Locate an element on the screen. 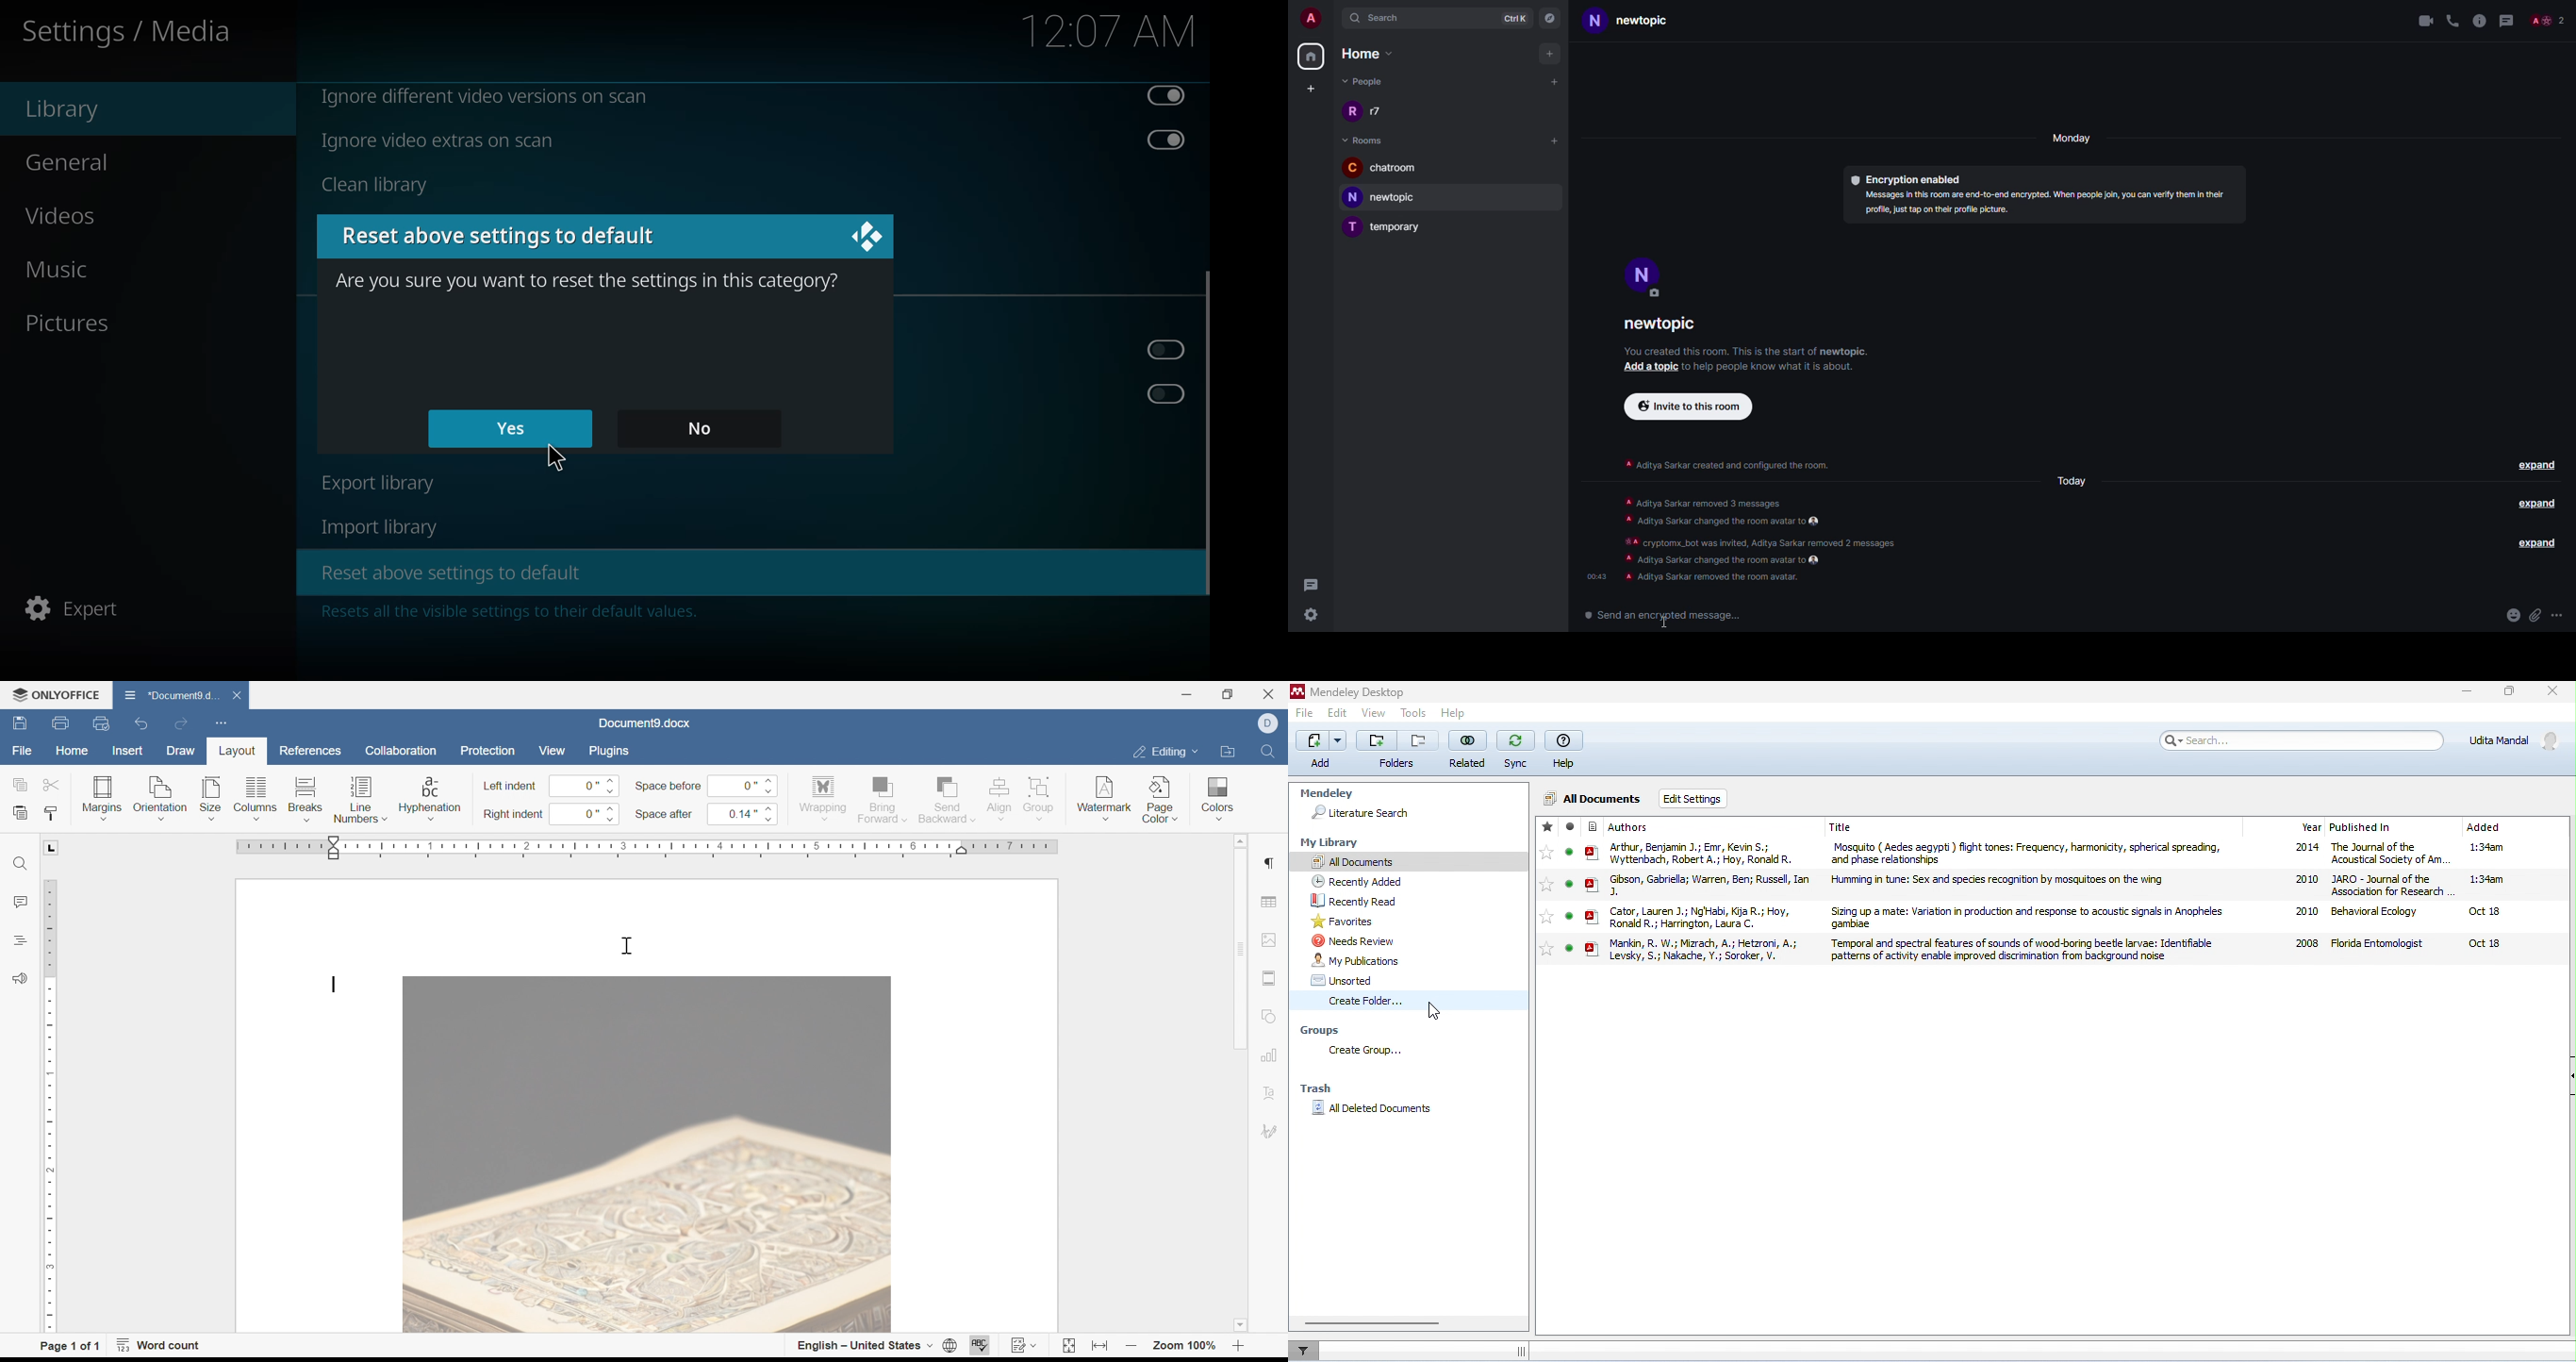 The height and width of the screenshot is (1372, 2576). send a encrypted message is located at coordinates (1672, 616).